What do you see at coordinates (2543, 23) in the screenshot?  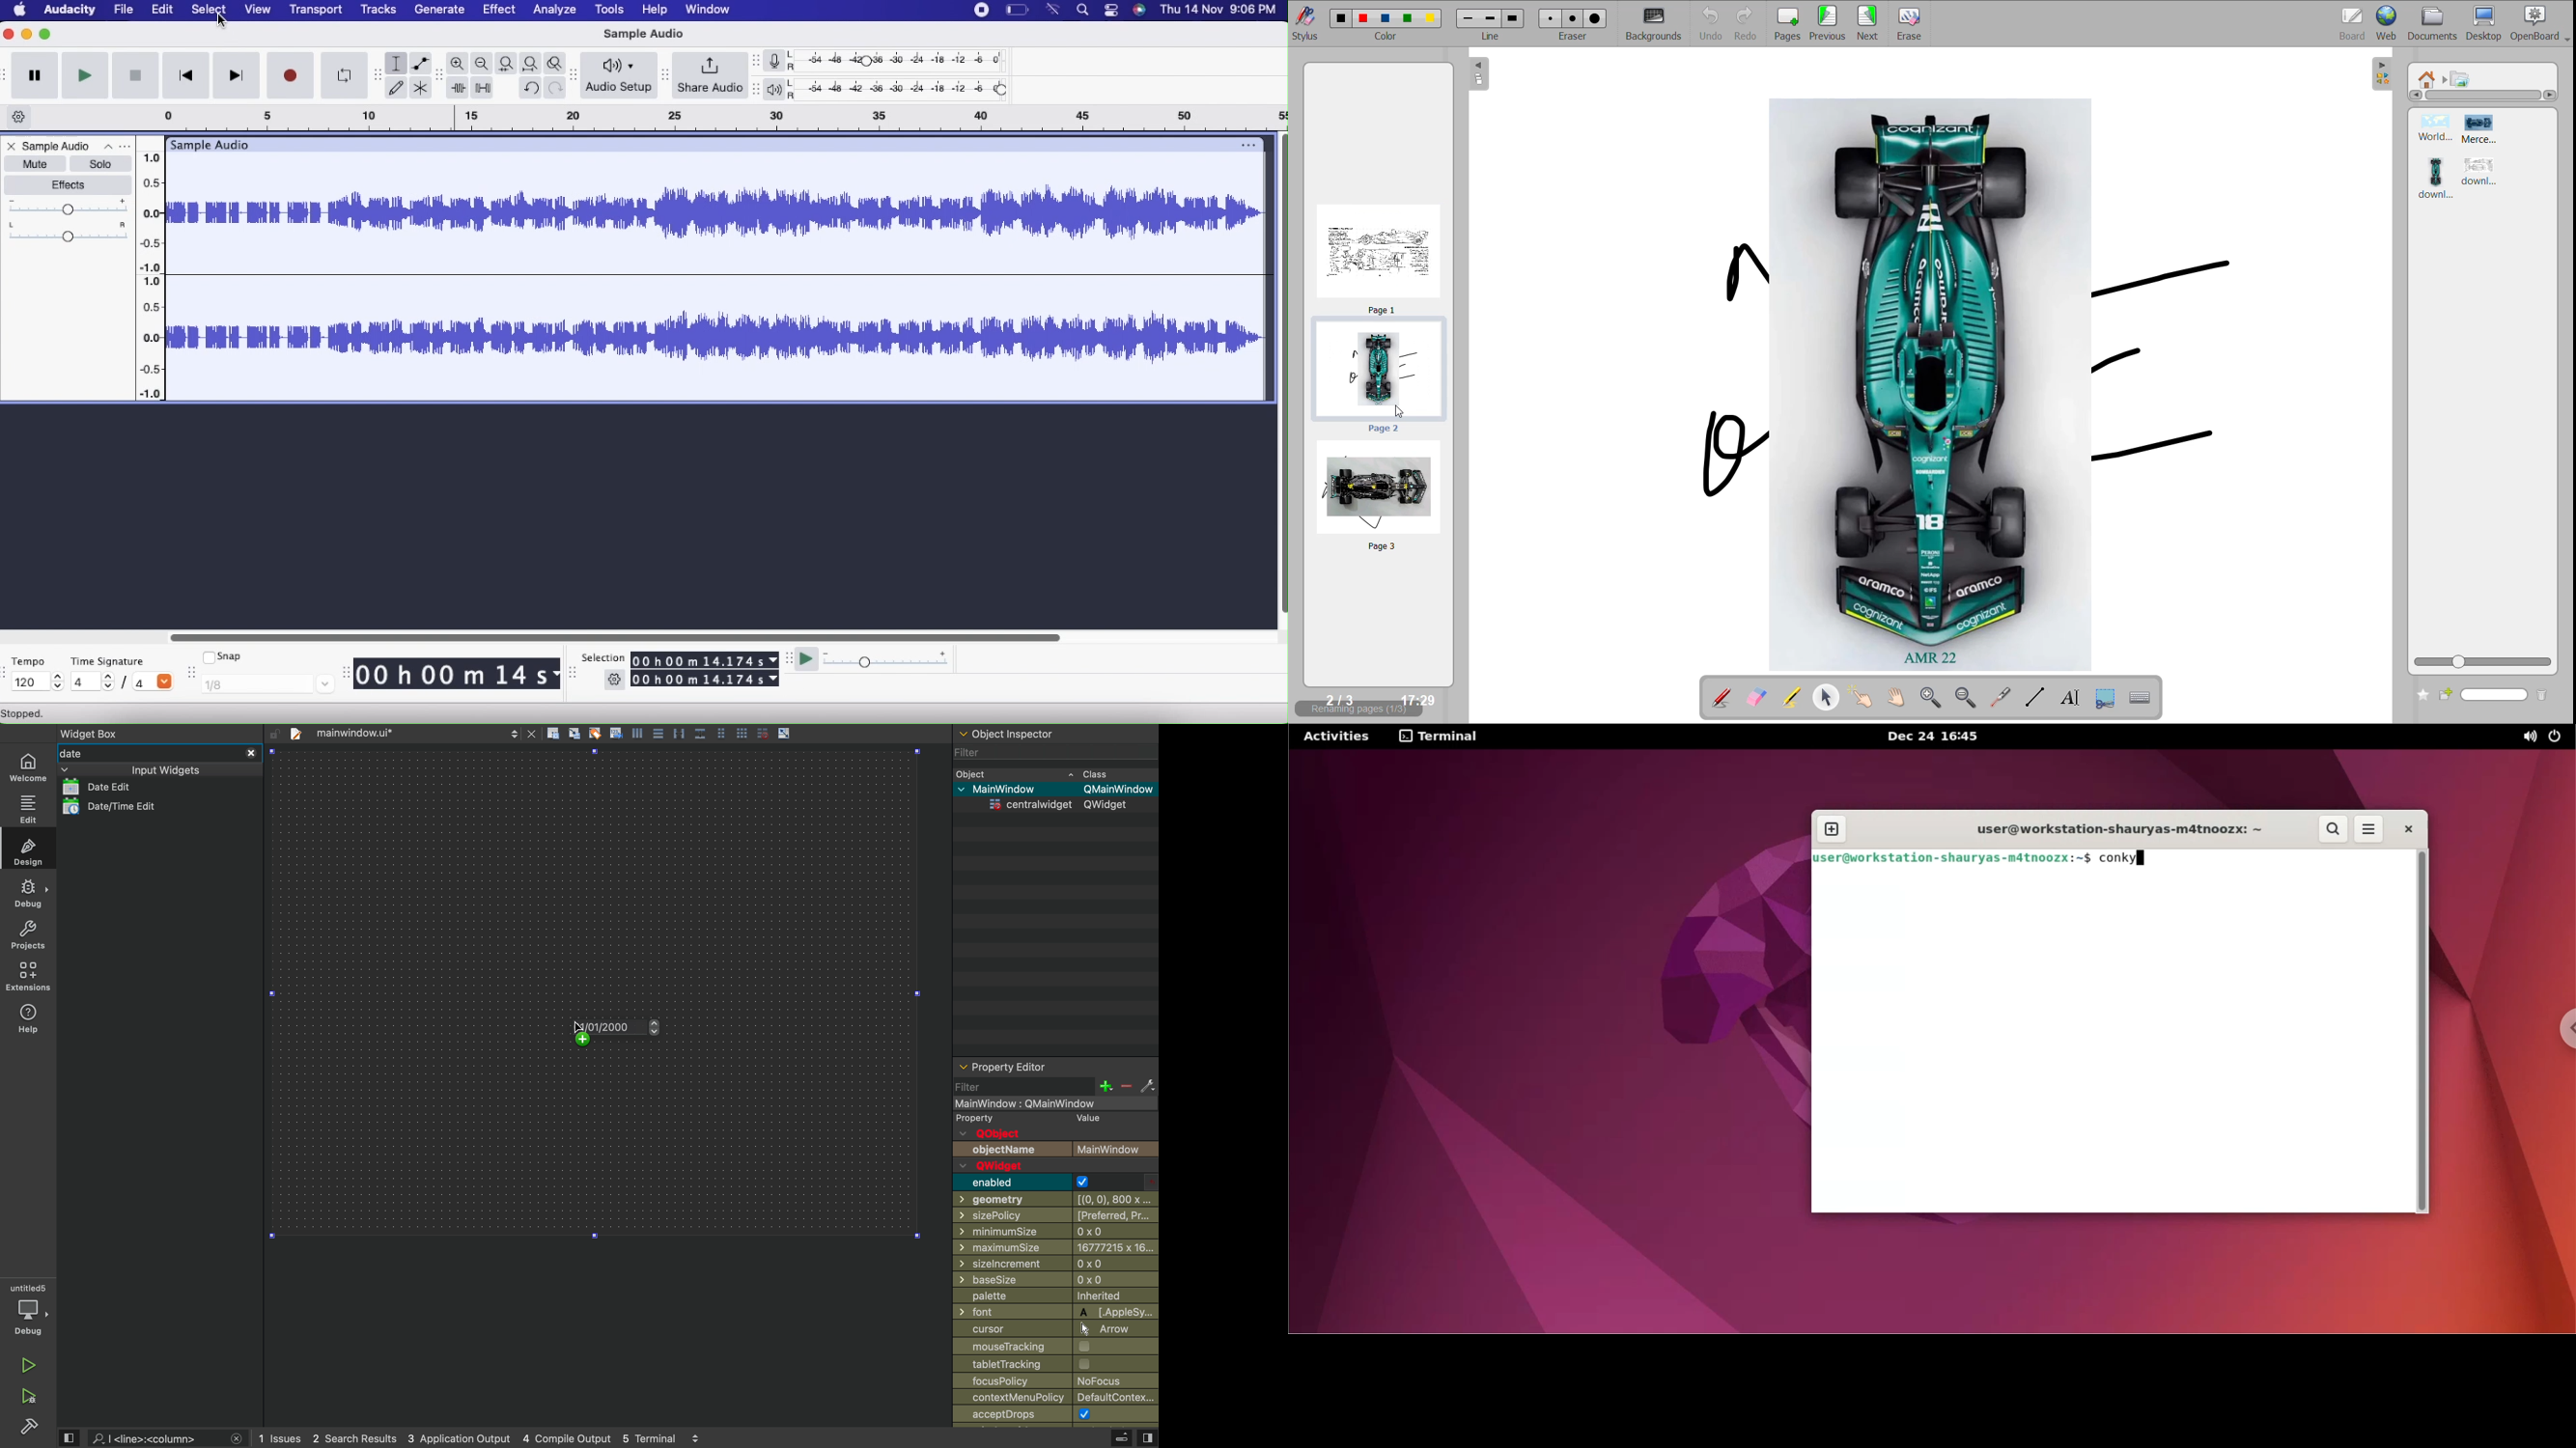 I see `openboard` at bounding box center [2543, 23].